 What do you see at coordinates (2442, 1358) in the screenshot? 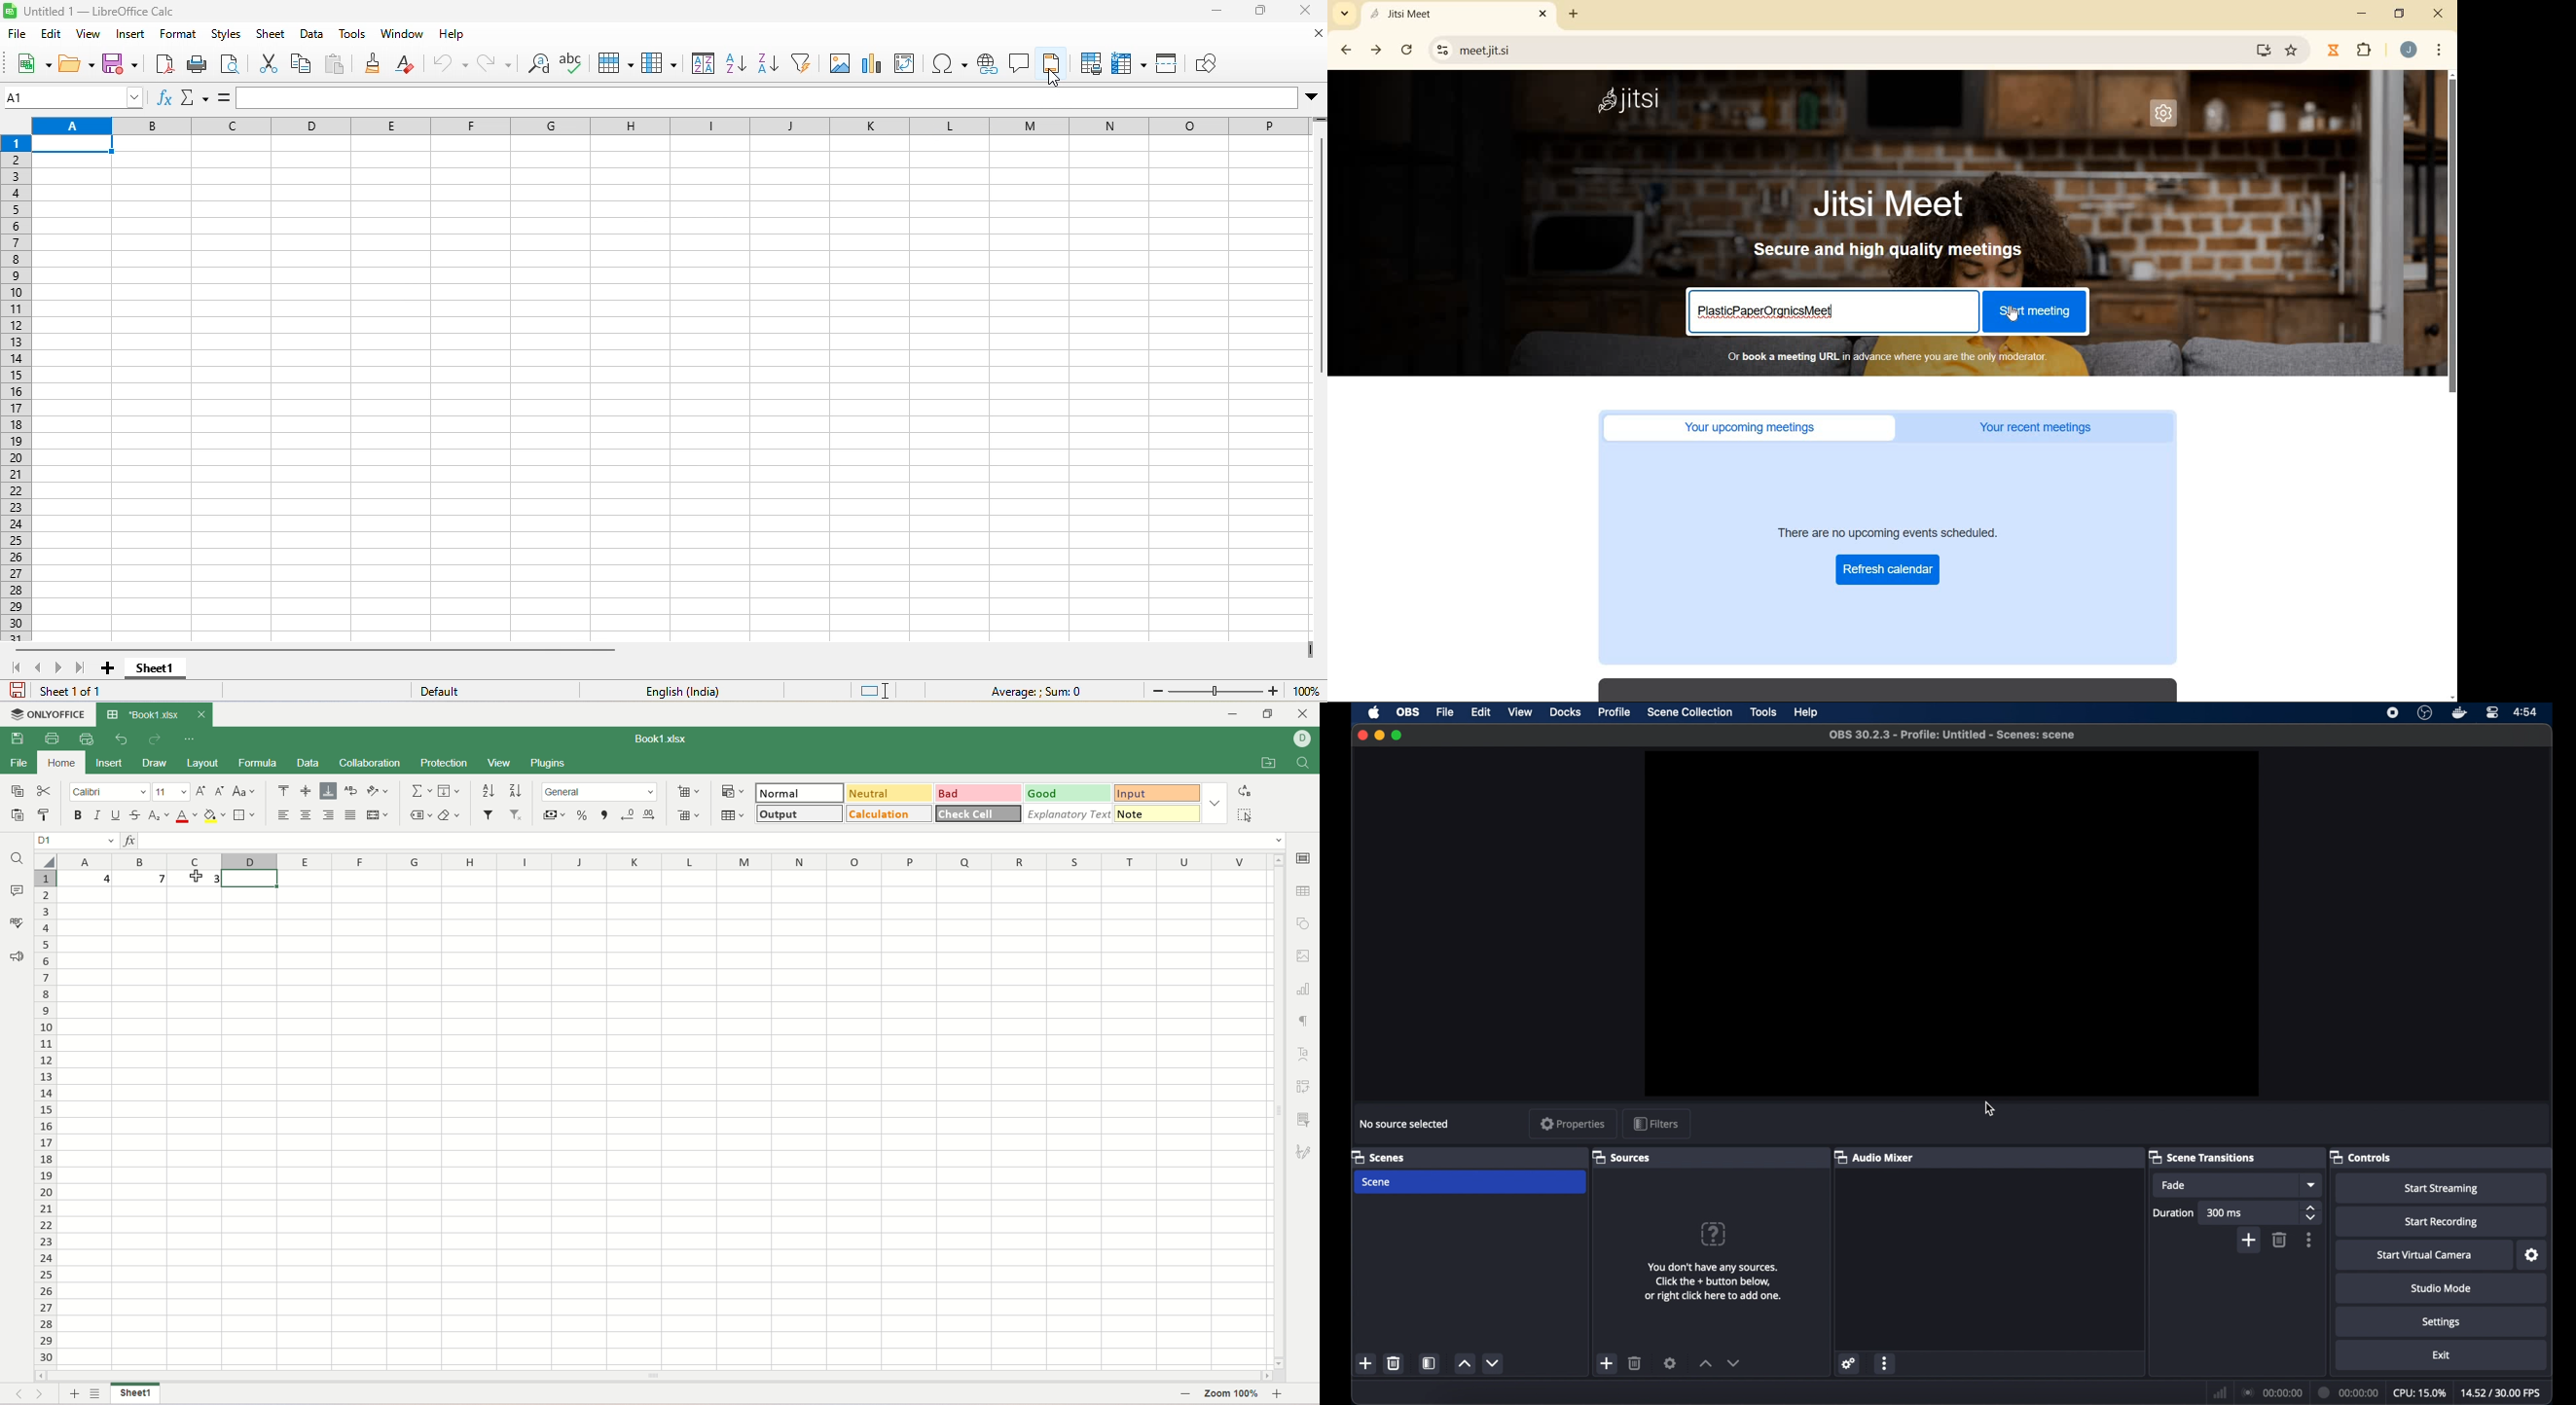
I see `exit` at bounding box center [2442, 1358].